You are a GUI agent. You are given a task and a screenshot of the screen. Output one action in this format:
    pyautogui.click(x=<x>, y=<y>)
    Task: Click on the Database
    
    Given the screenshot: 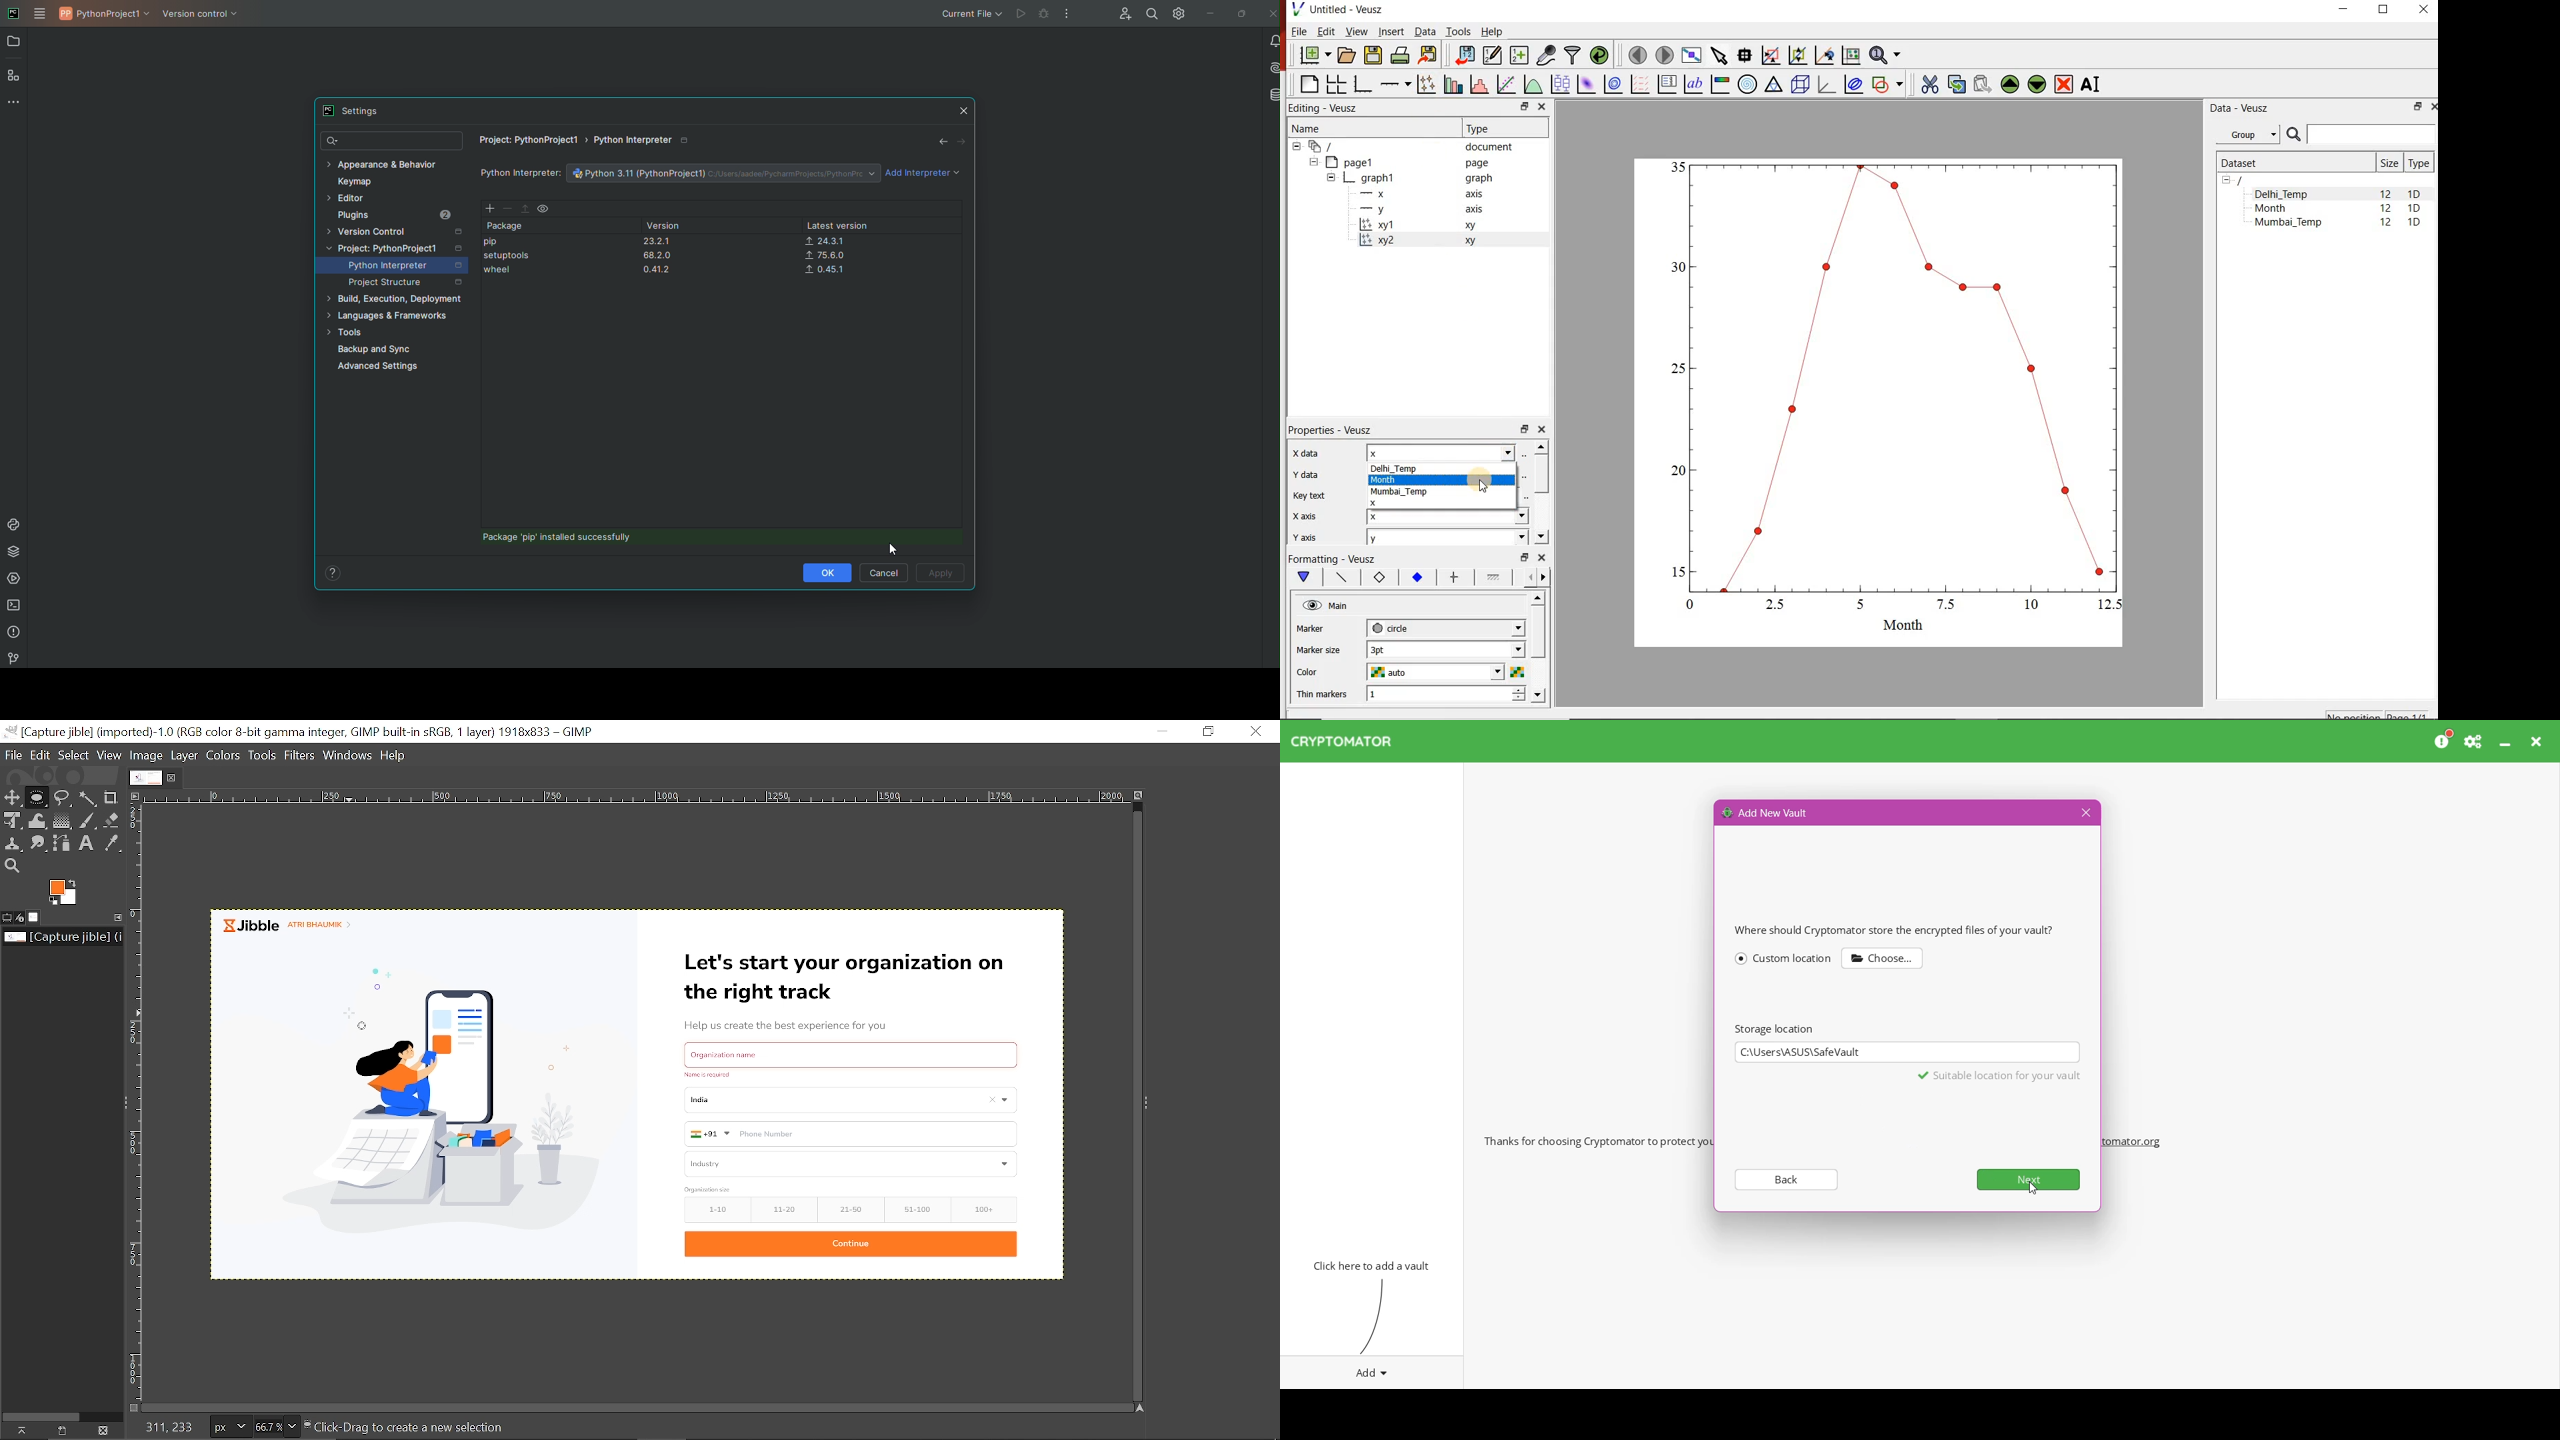 What is the action you would take?
    pyautogui.click(x=1271, y=93)
    